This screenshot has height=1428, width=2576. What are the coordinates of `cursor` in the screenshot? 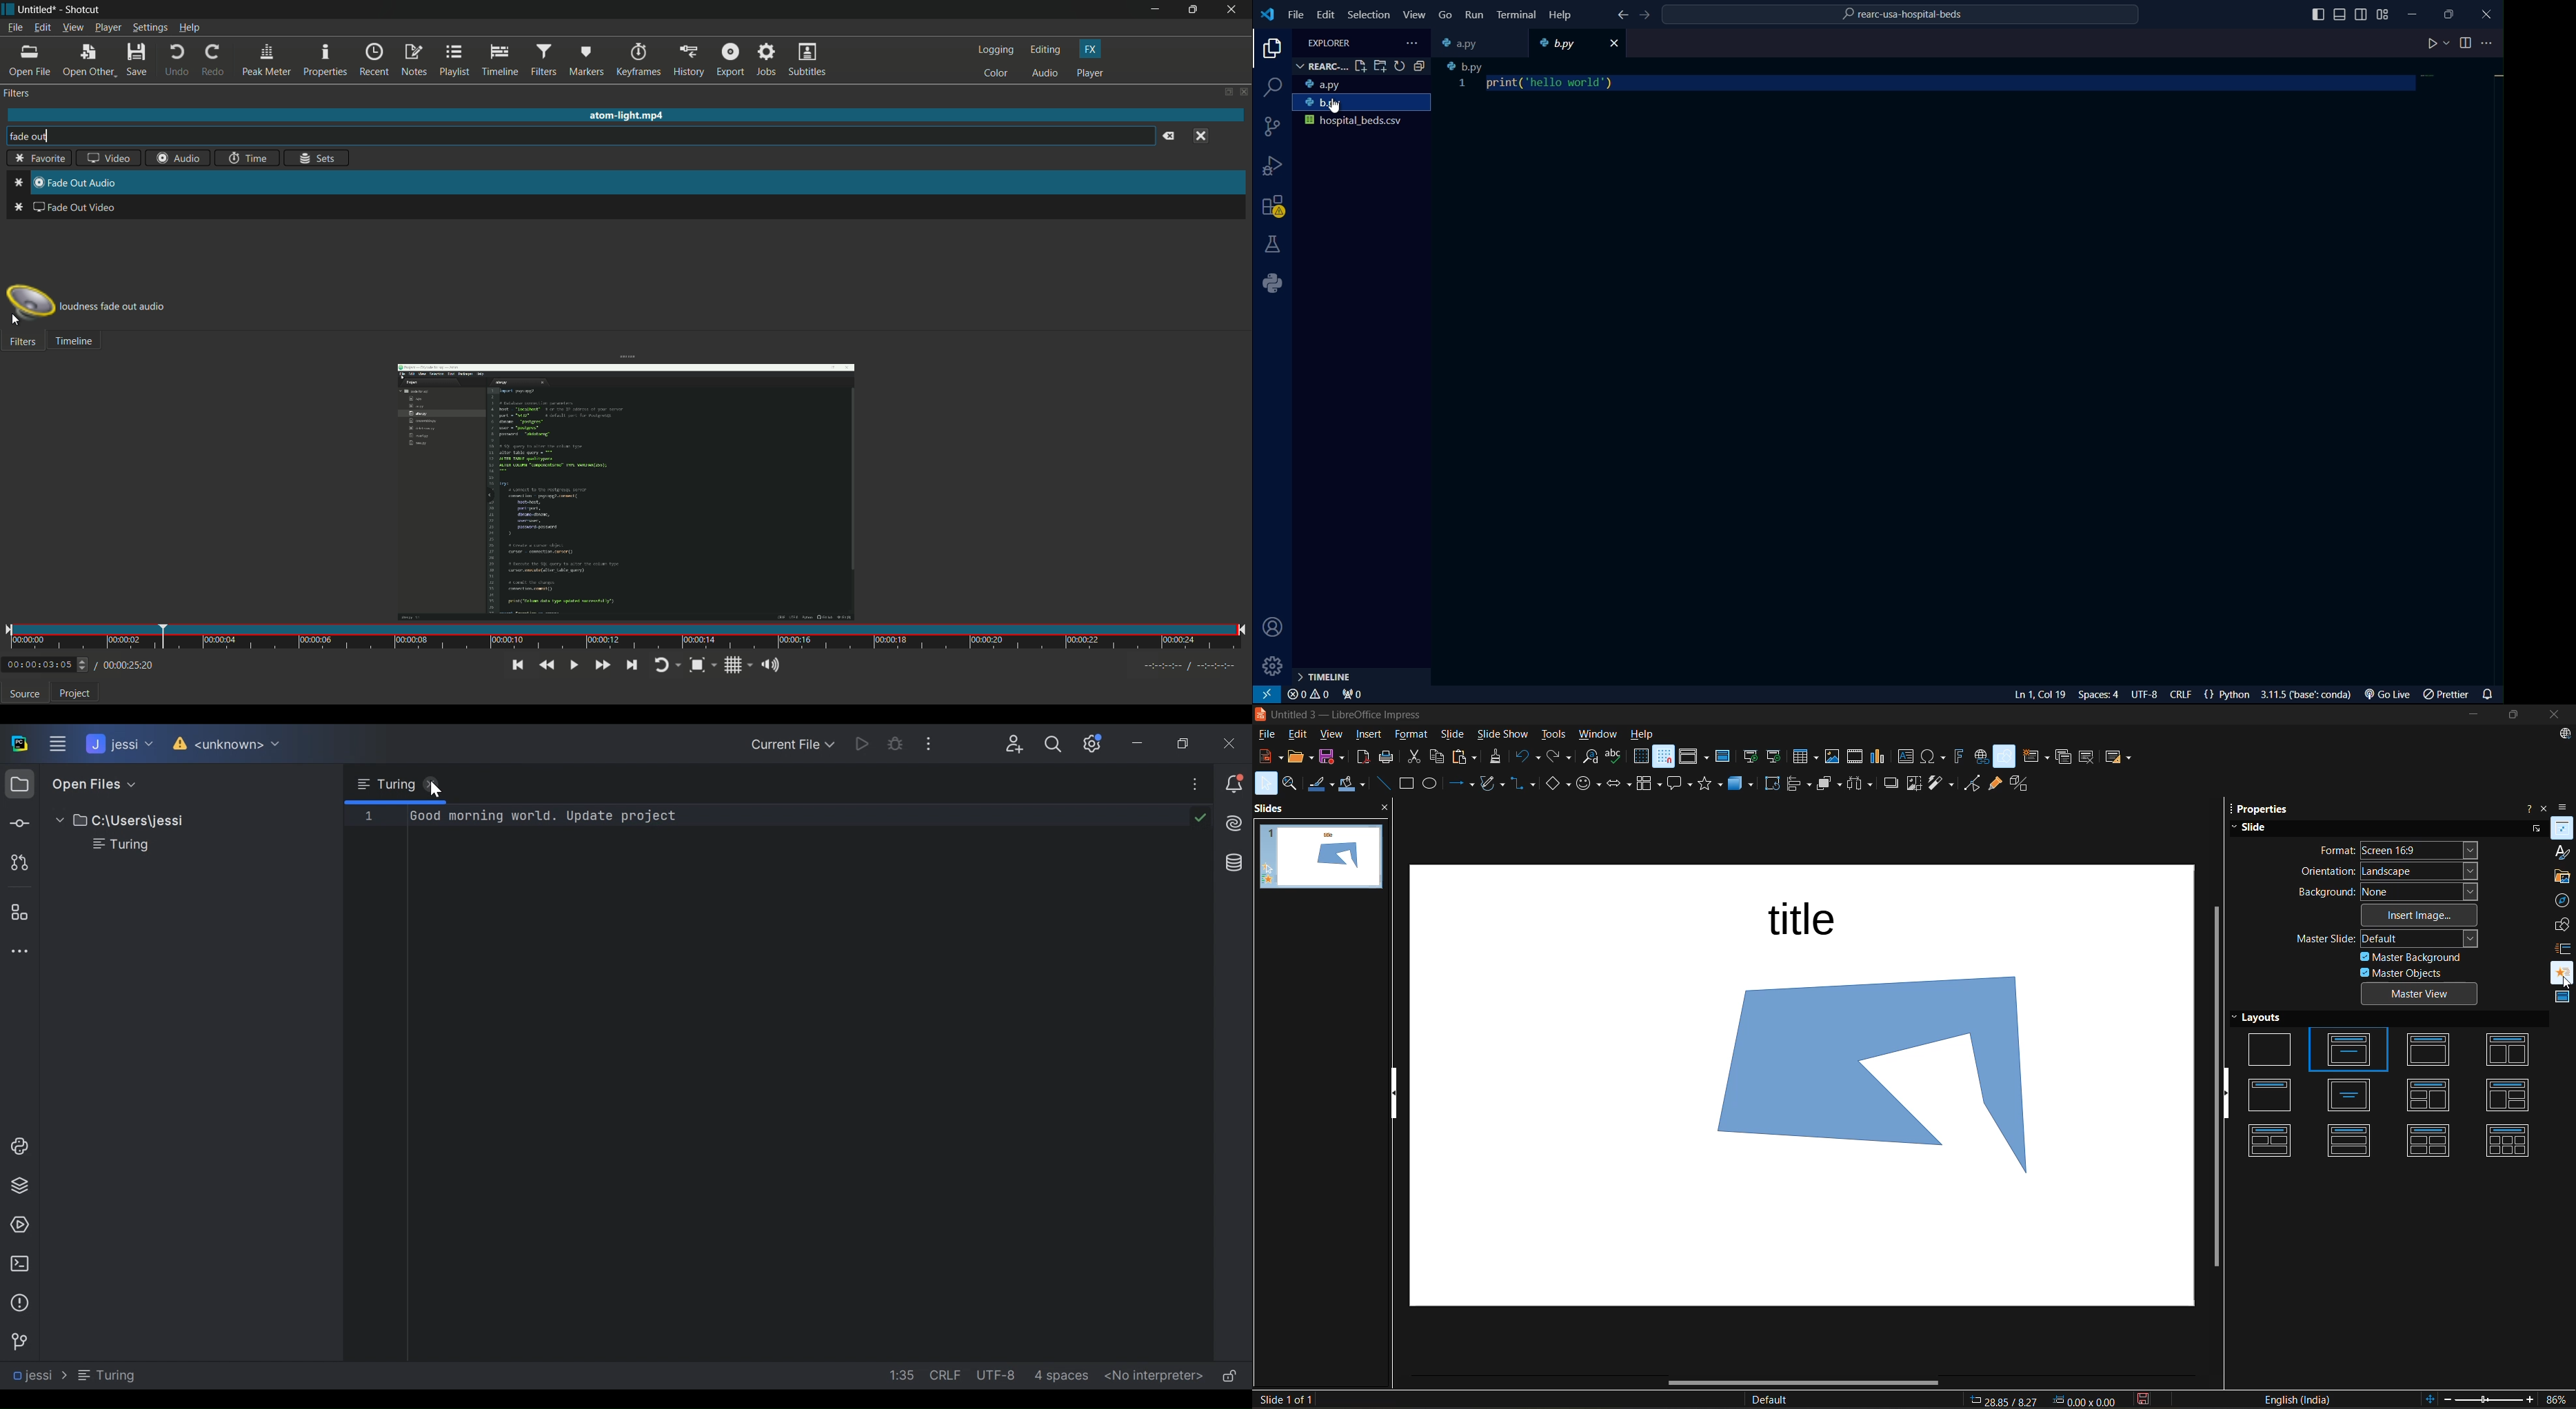 It's located at (2562, 984).